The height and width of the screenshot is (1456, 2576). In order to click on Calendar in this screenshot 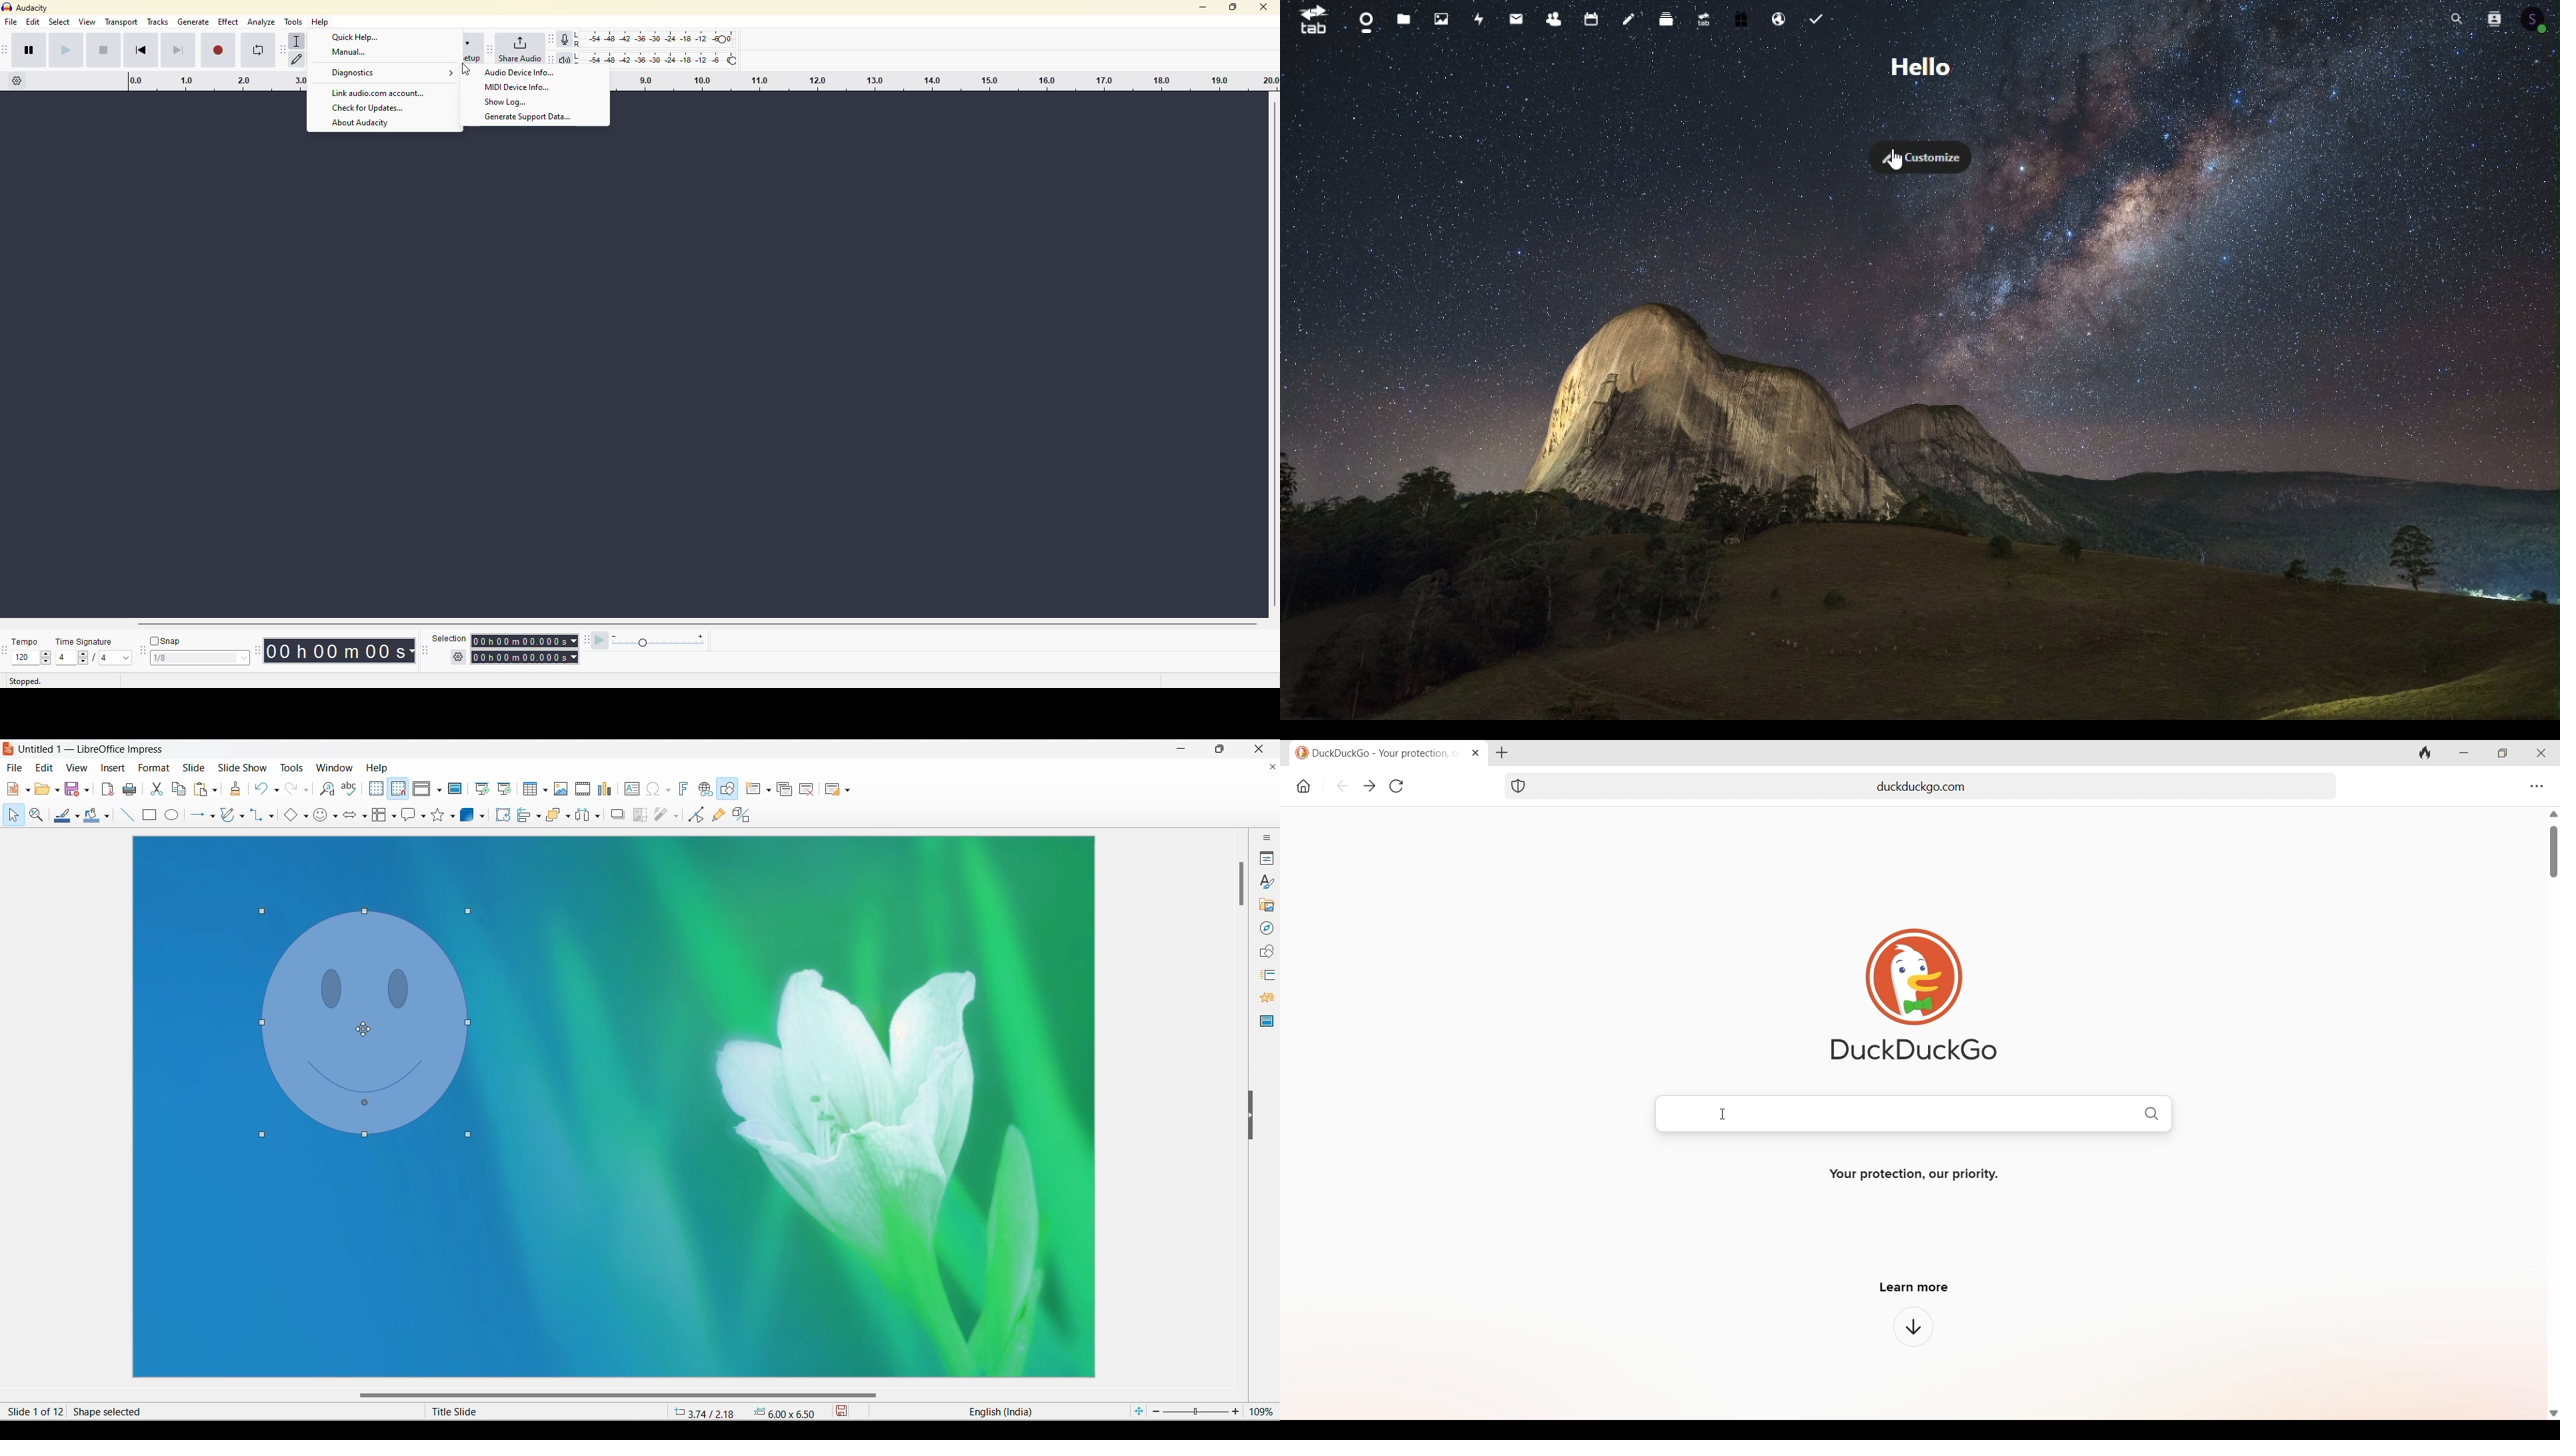, I will do `click(1588, 18)`.